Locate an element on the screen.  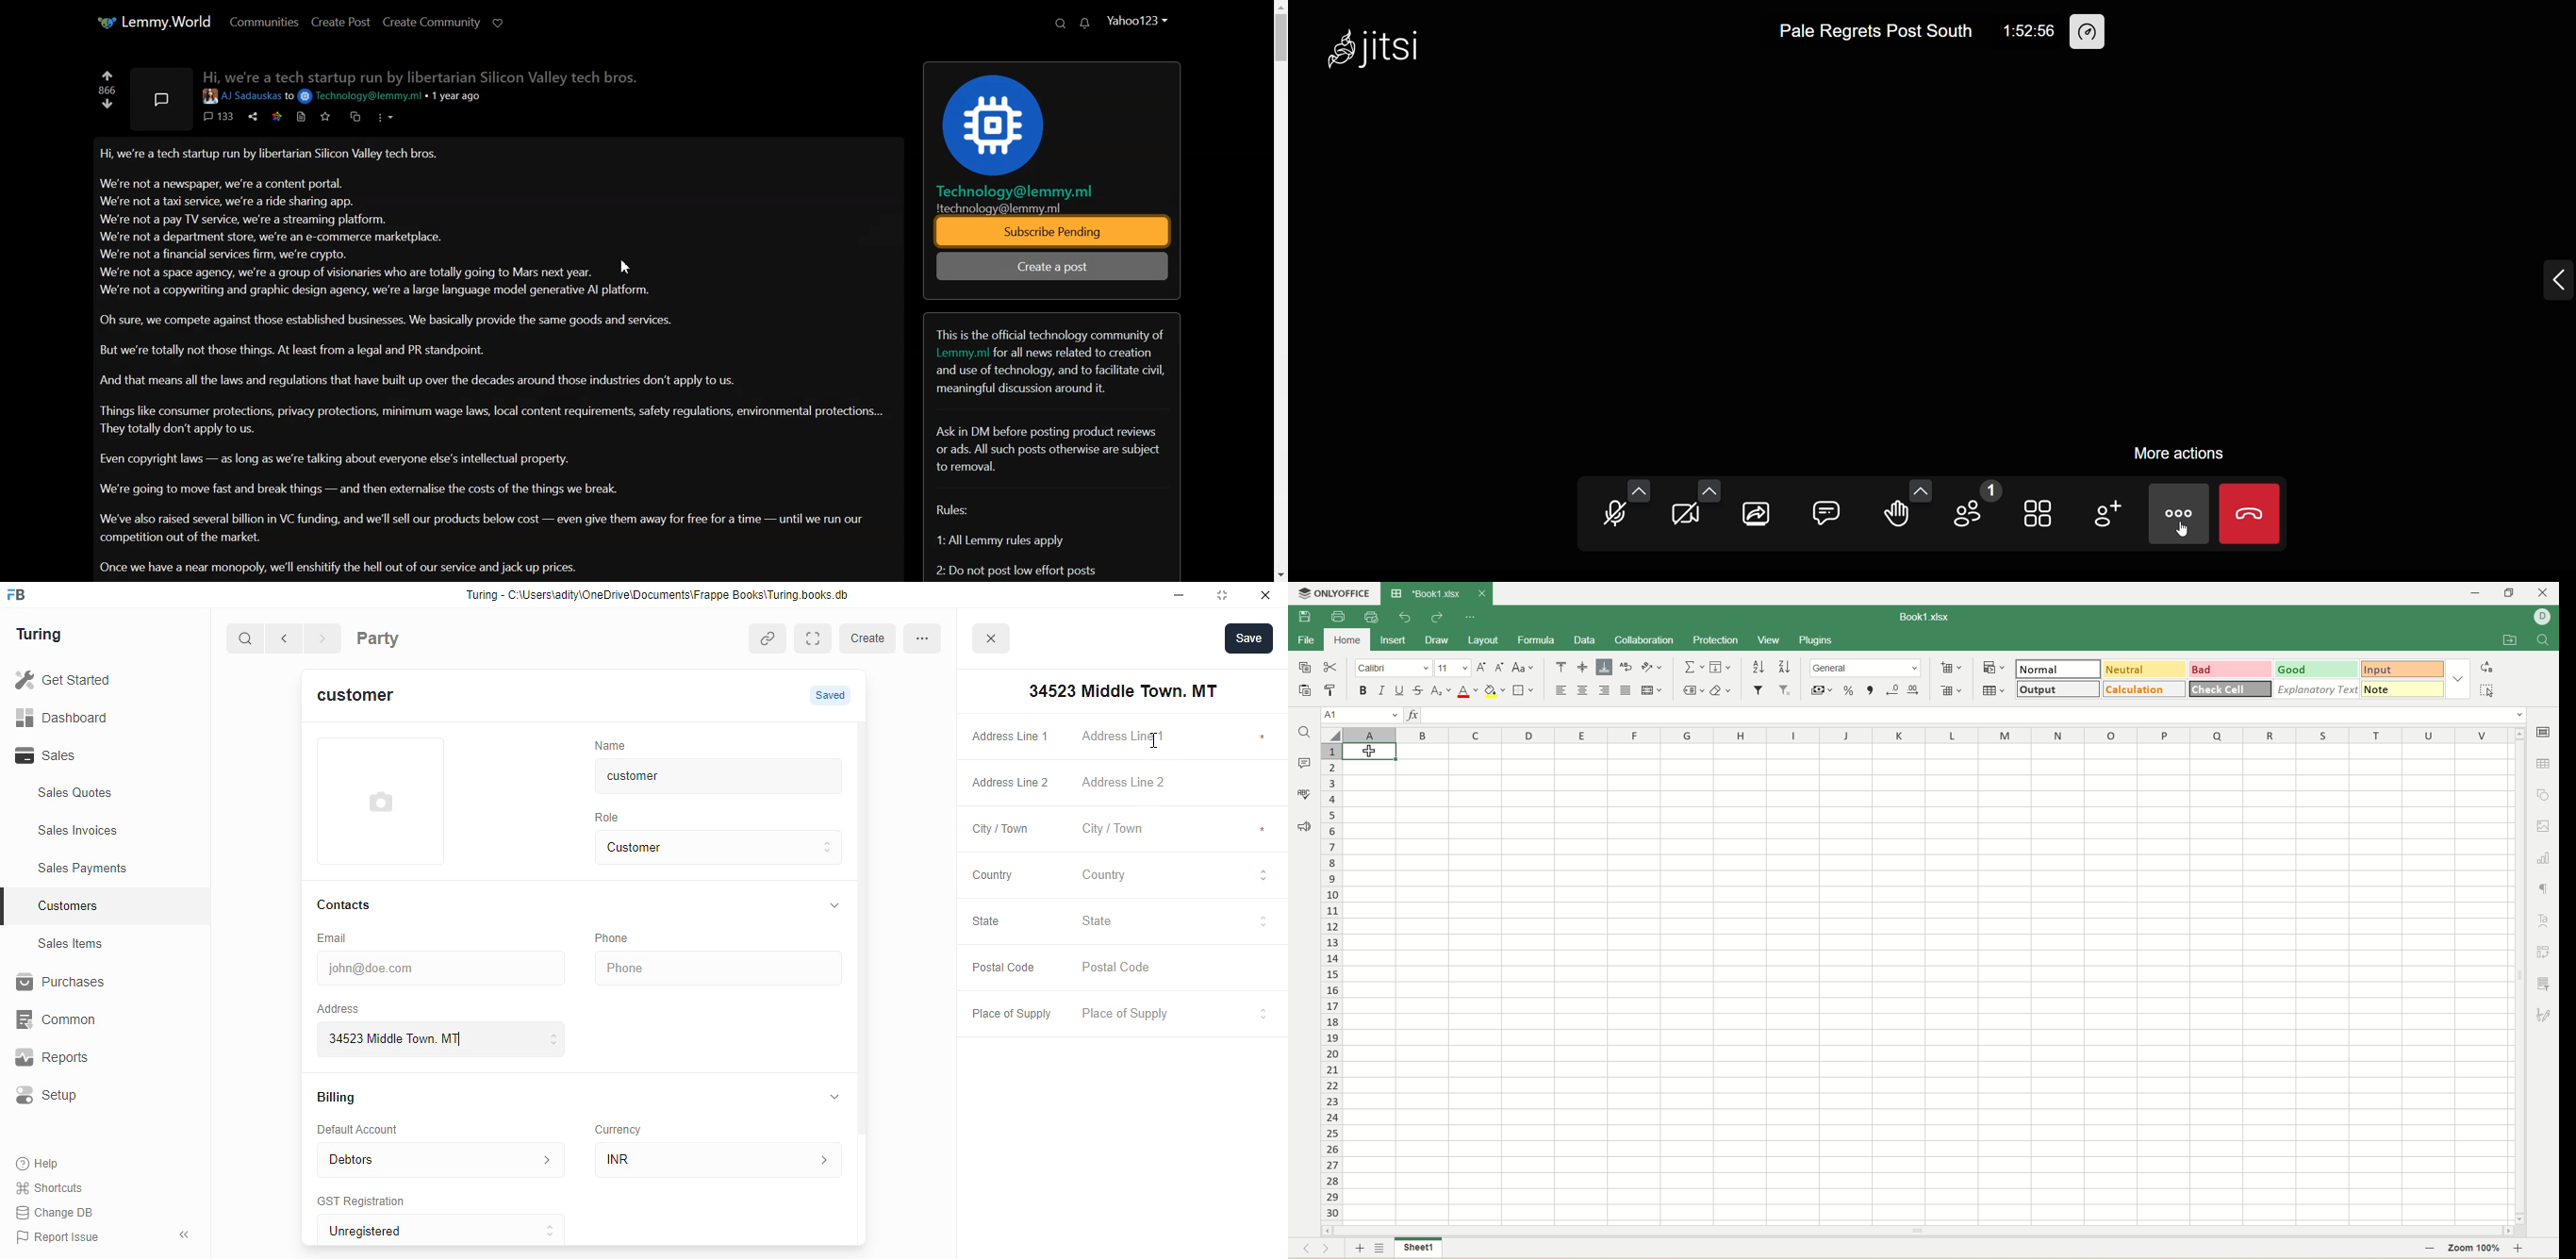
Report Issue is located at coordinates (61, 1235).